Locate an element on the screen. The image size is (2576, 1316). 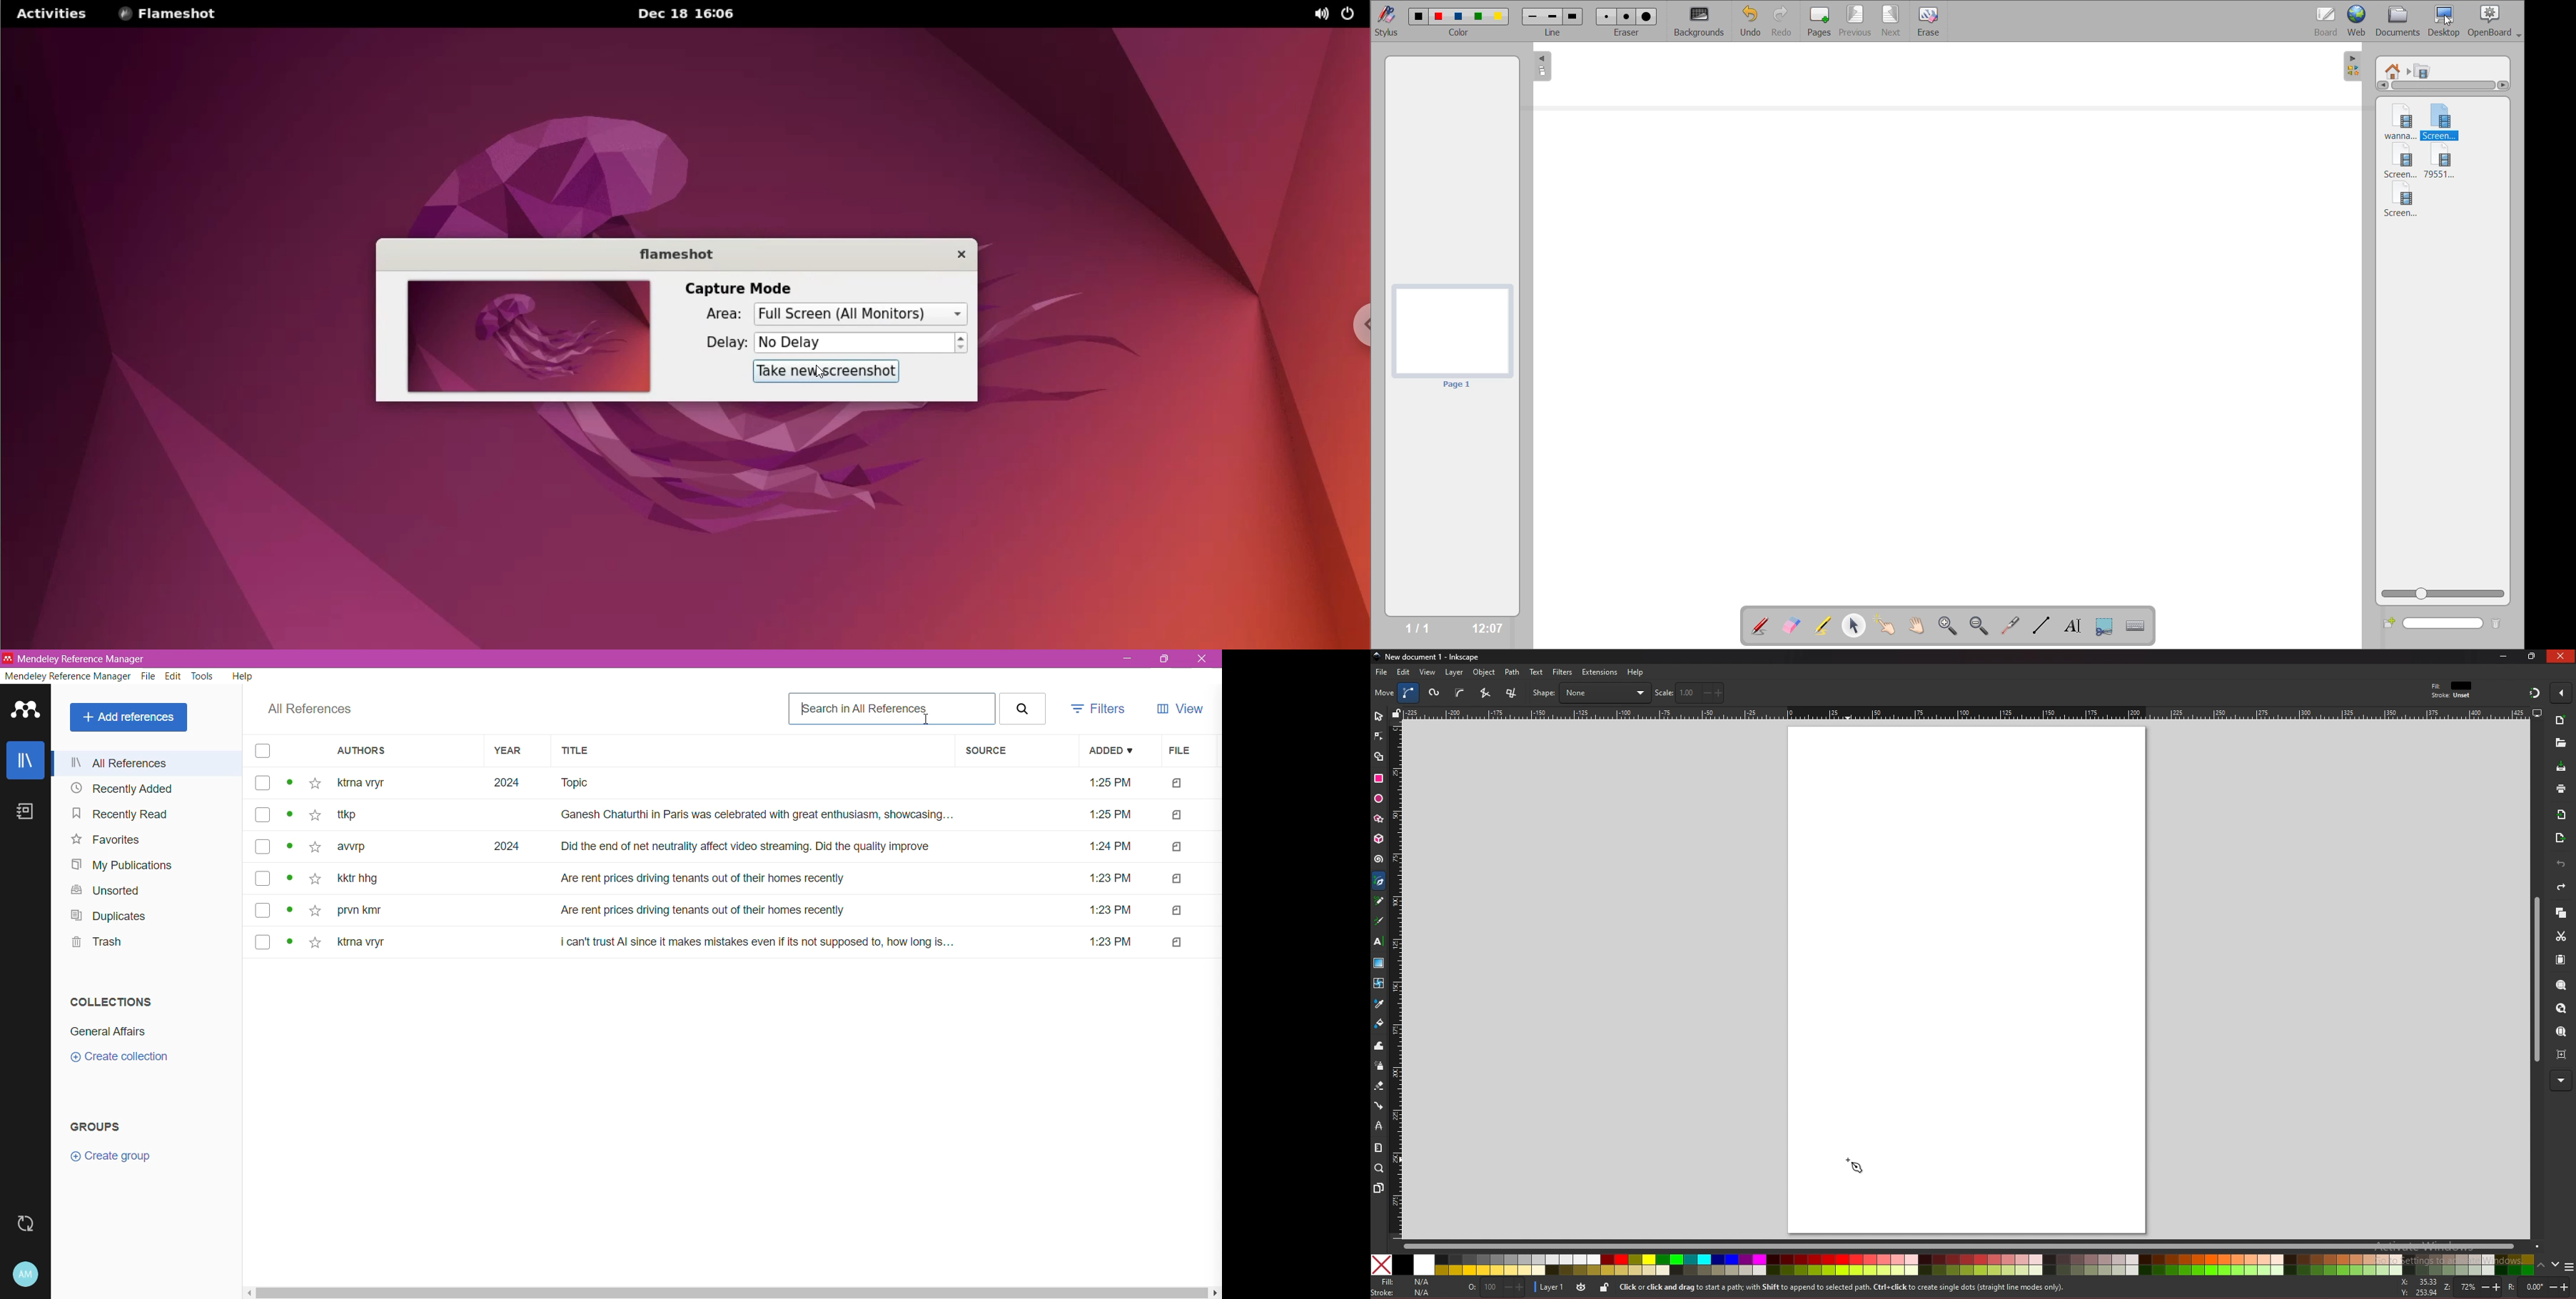
Restore Down is located at coordinates (1167, 660).